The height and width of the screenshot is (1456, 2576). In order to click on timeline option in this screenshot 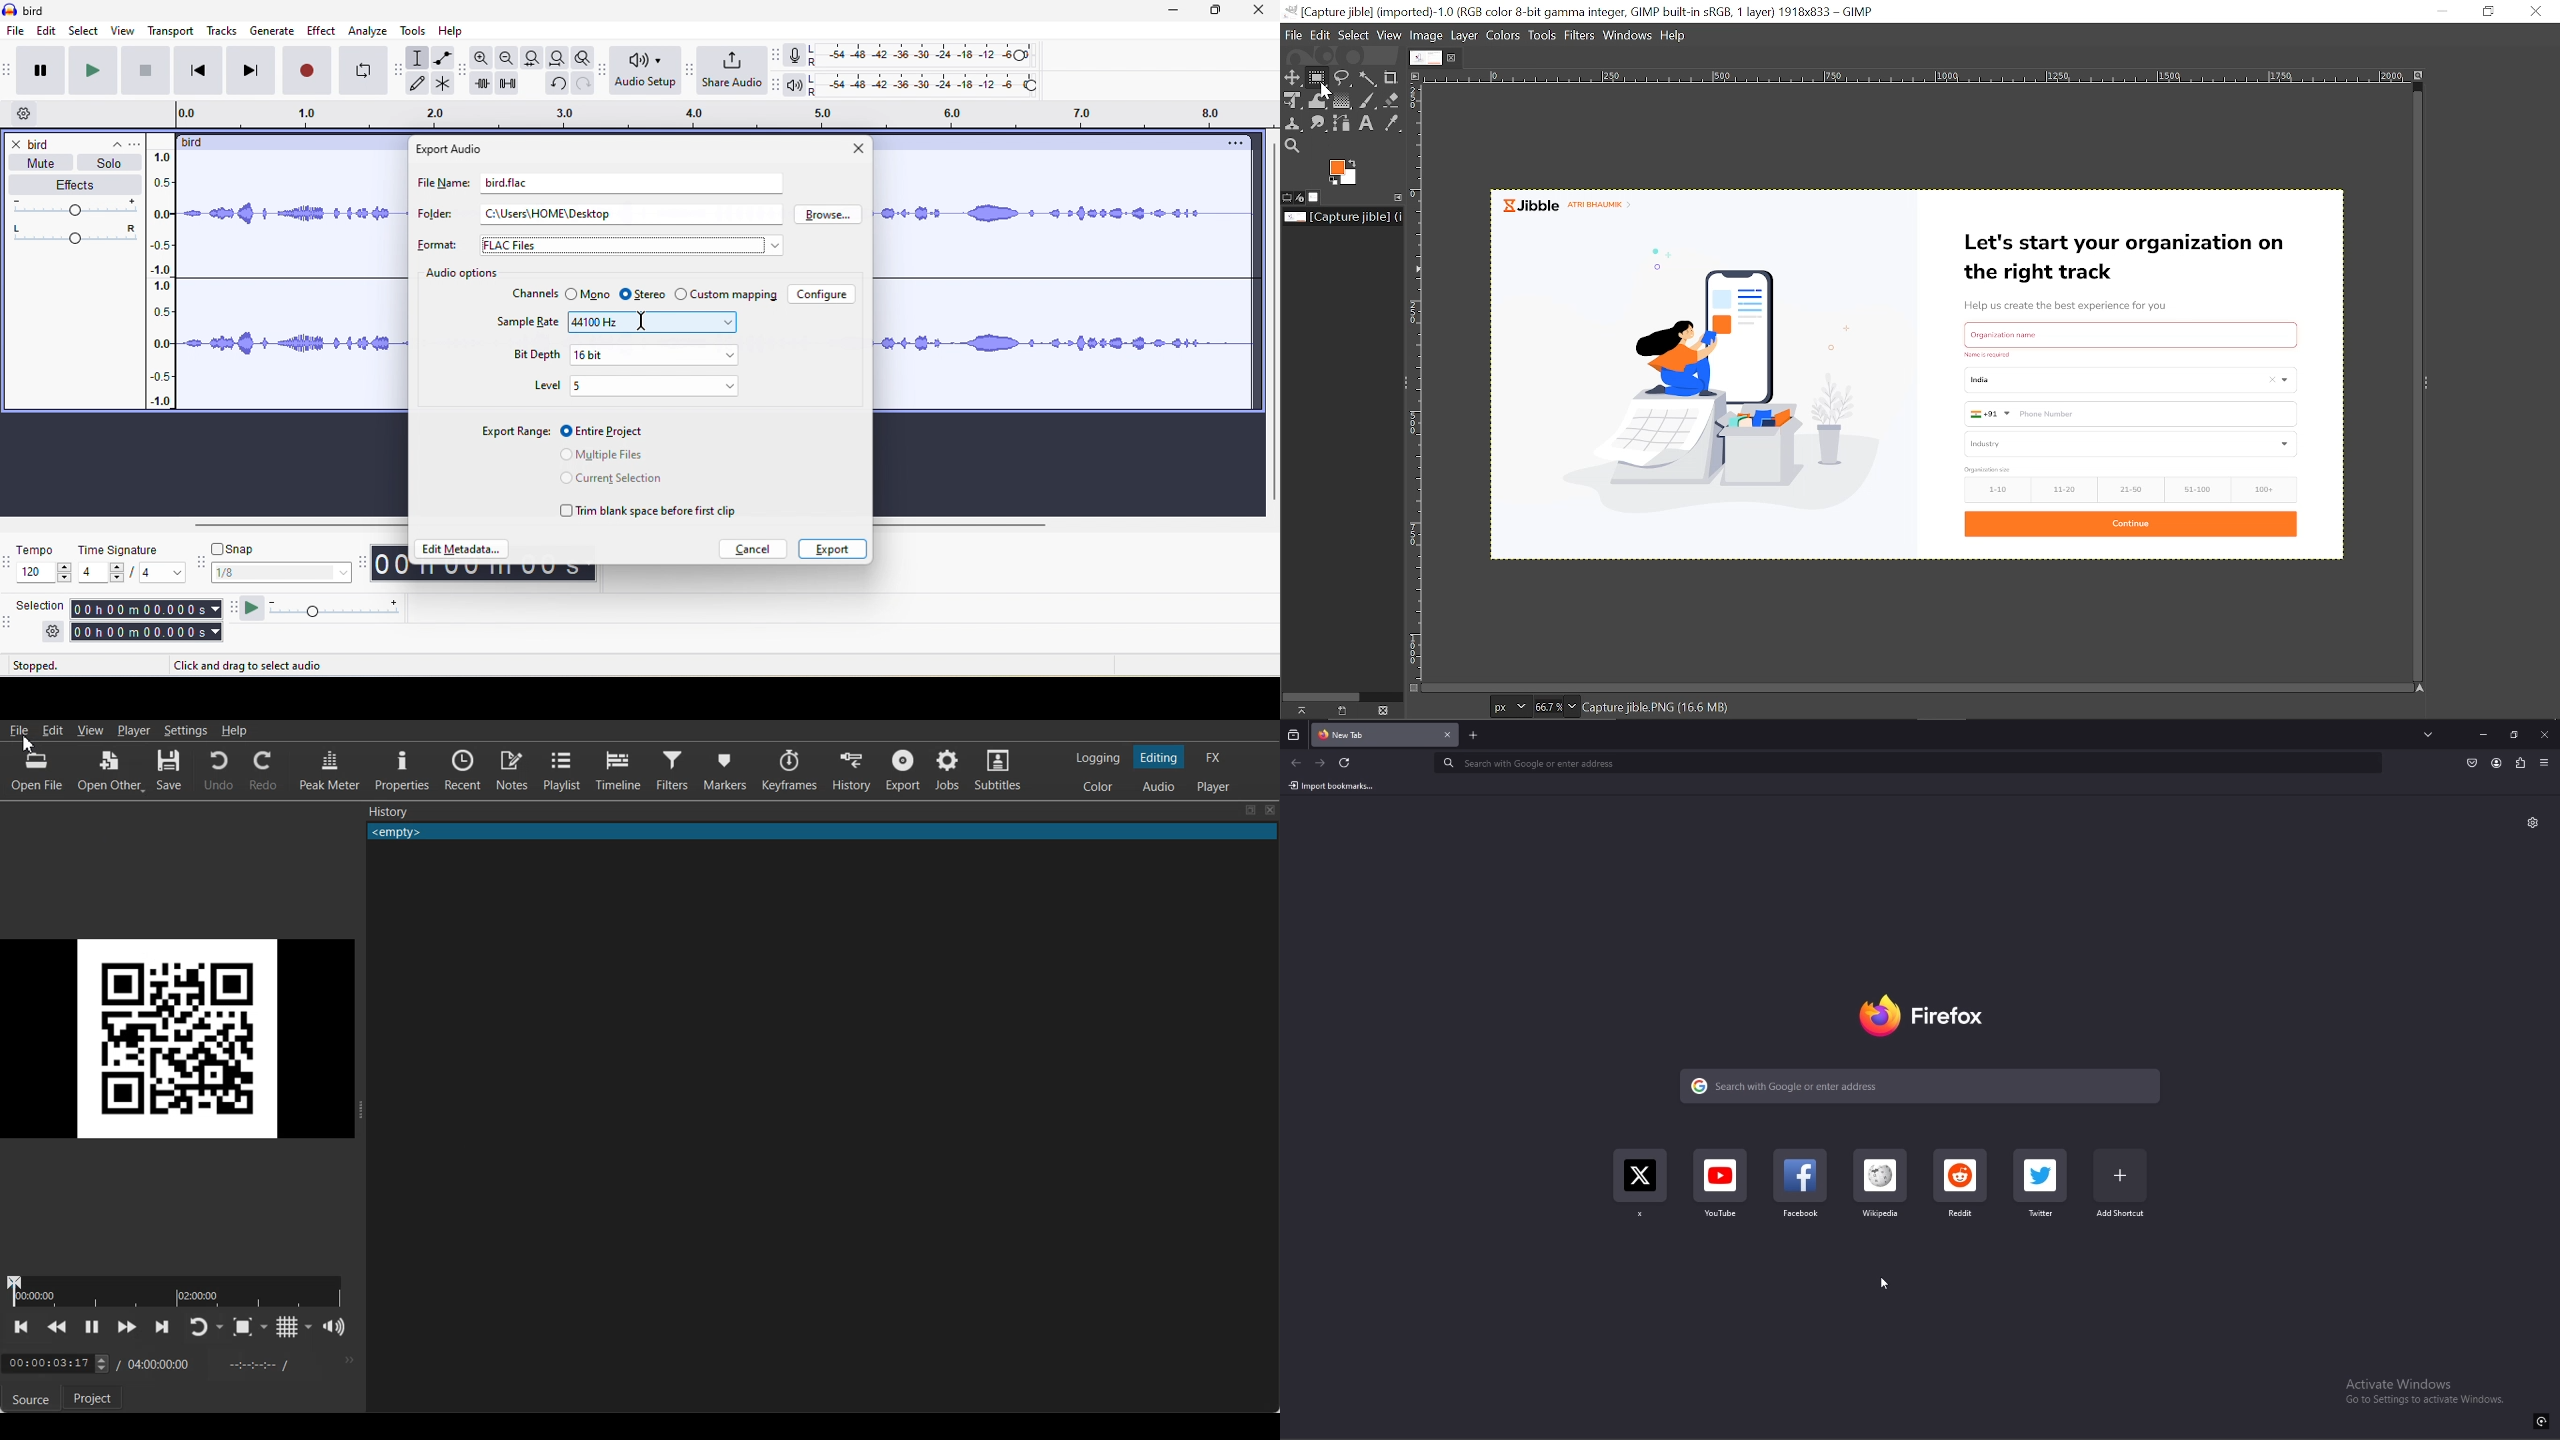, I will do `click(27, 114)`.